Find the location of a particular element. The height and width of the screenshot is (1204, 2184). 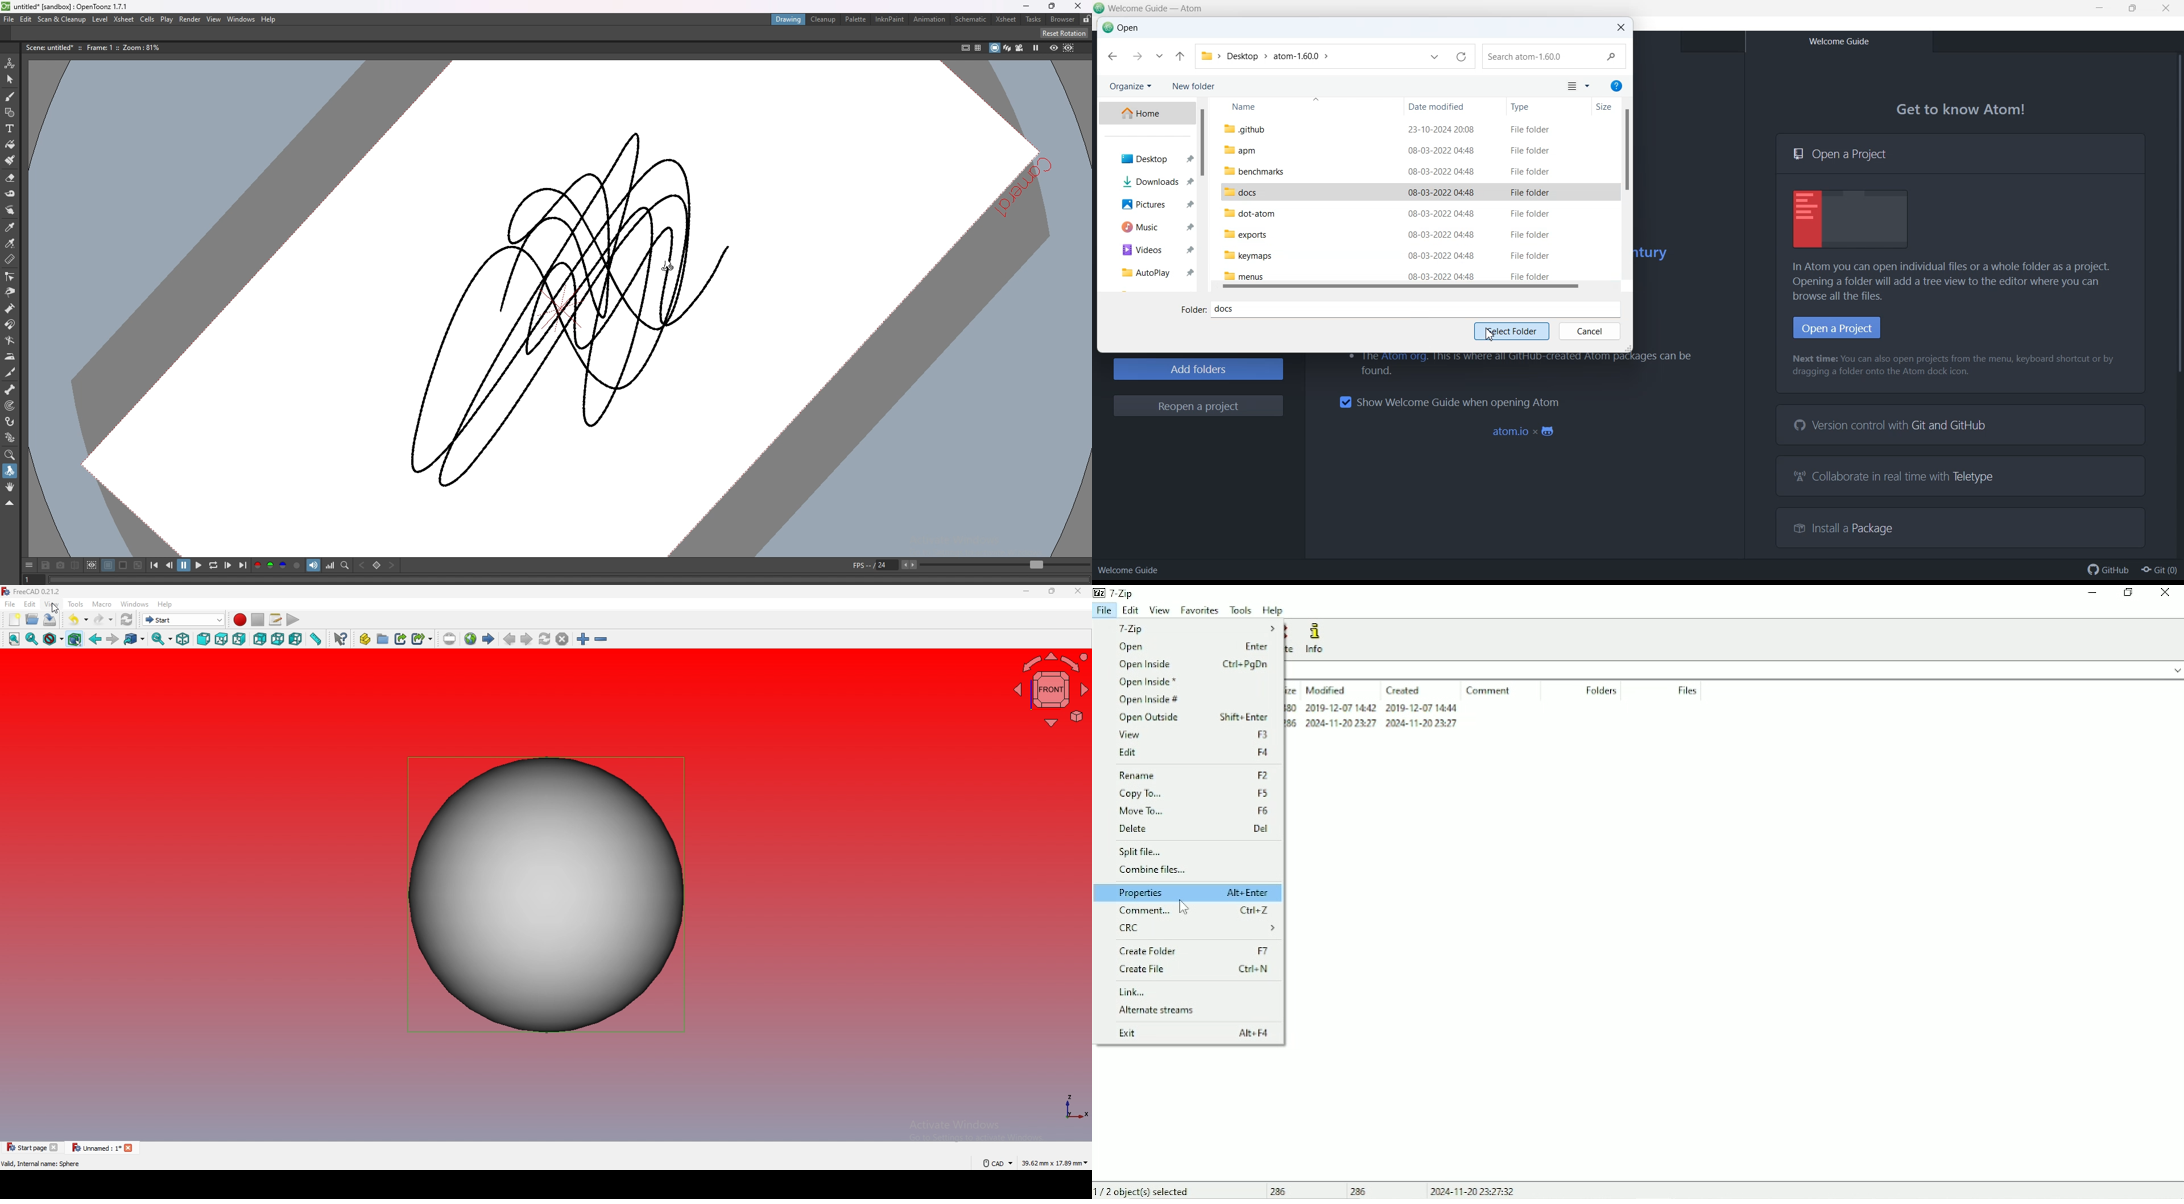

tab 2 is located at coordinates (104, 1149).